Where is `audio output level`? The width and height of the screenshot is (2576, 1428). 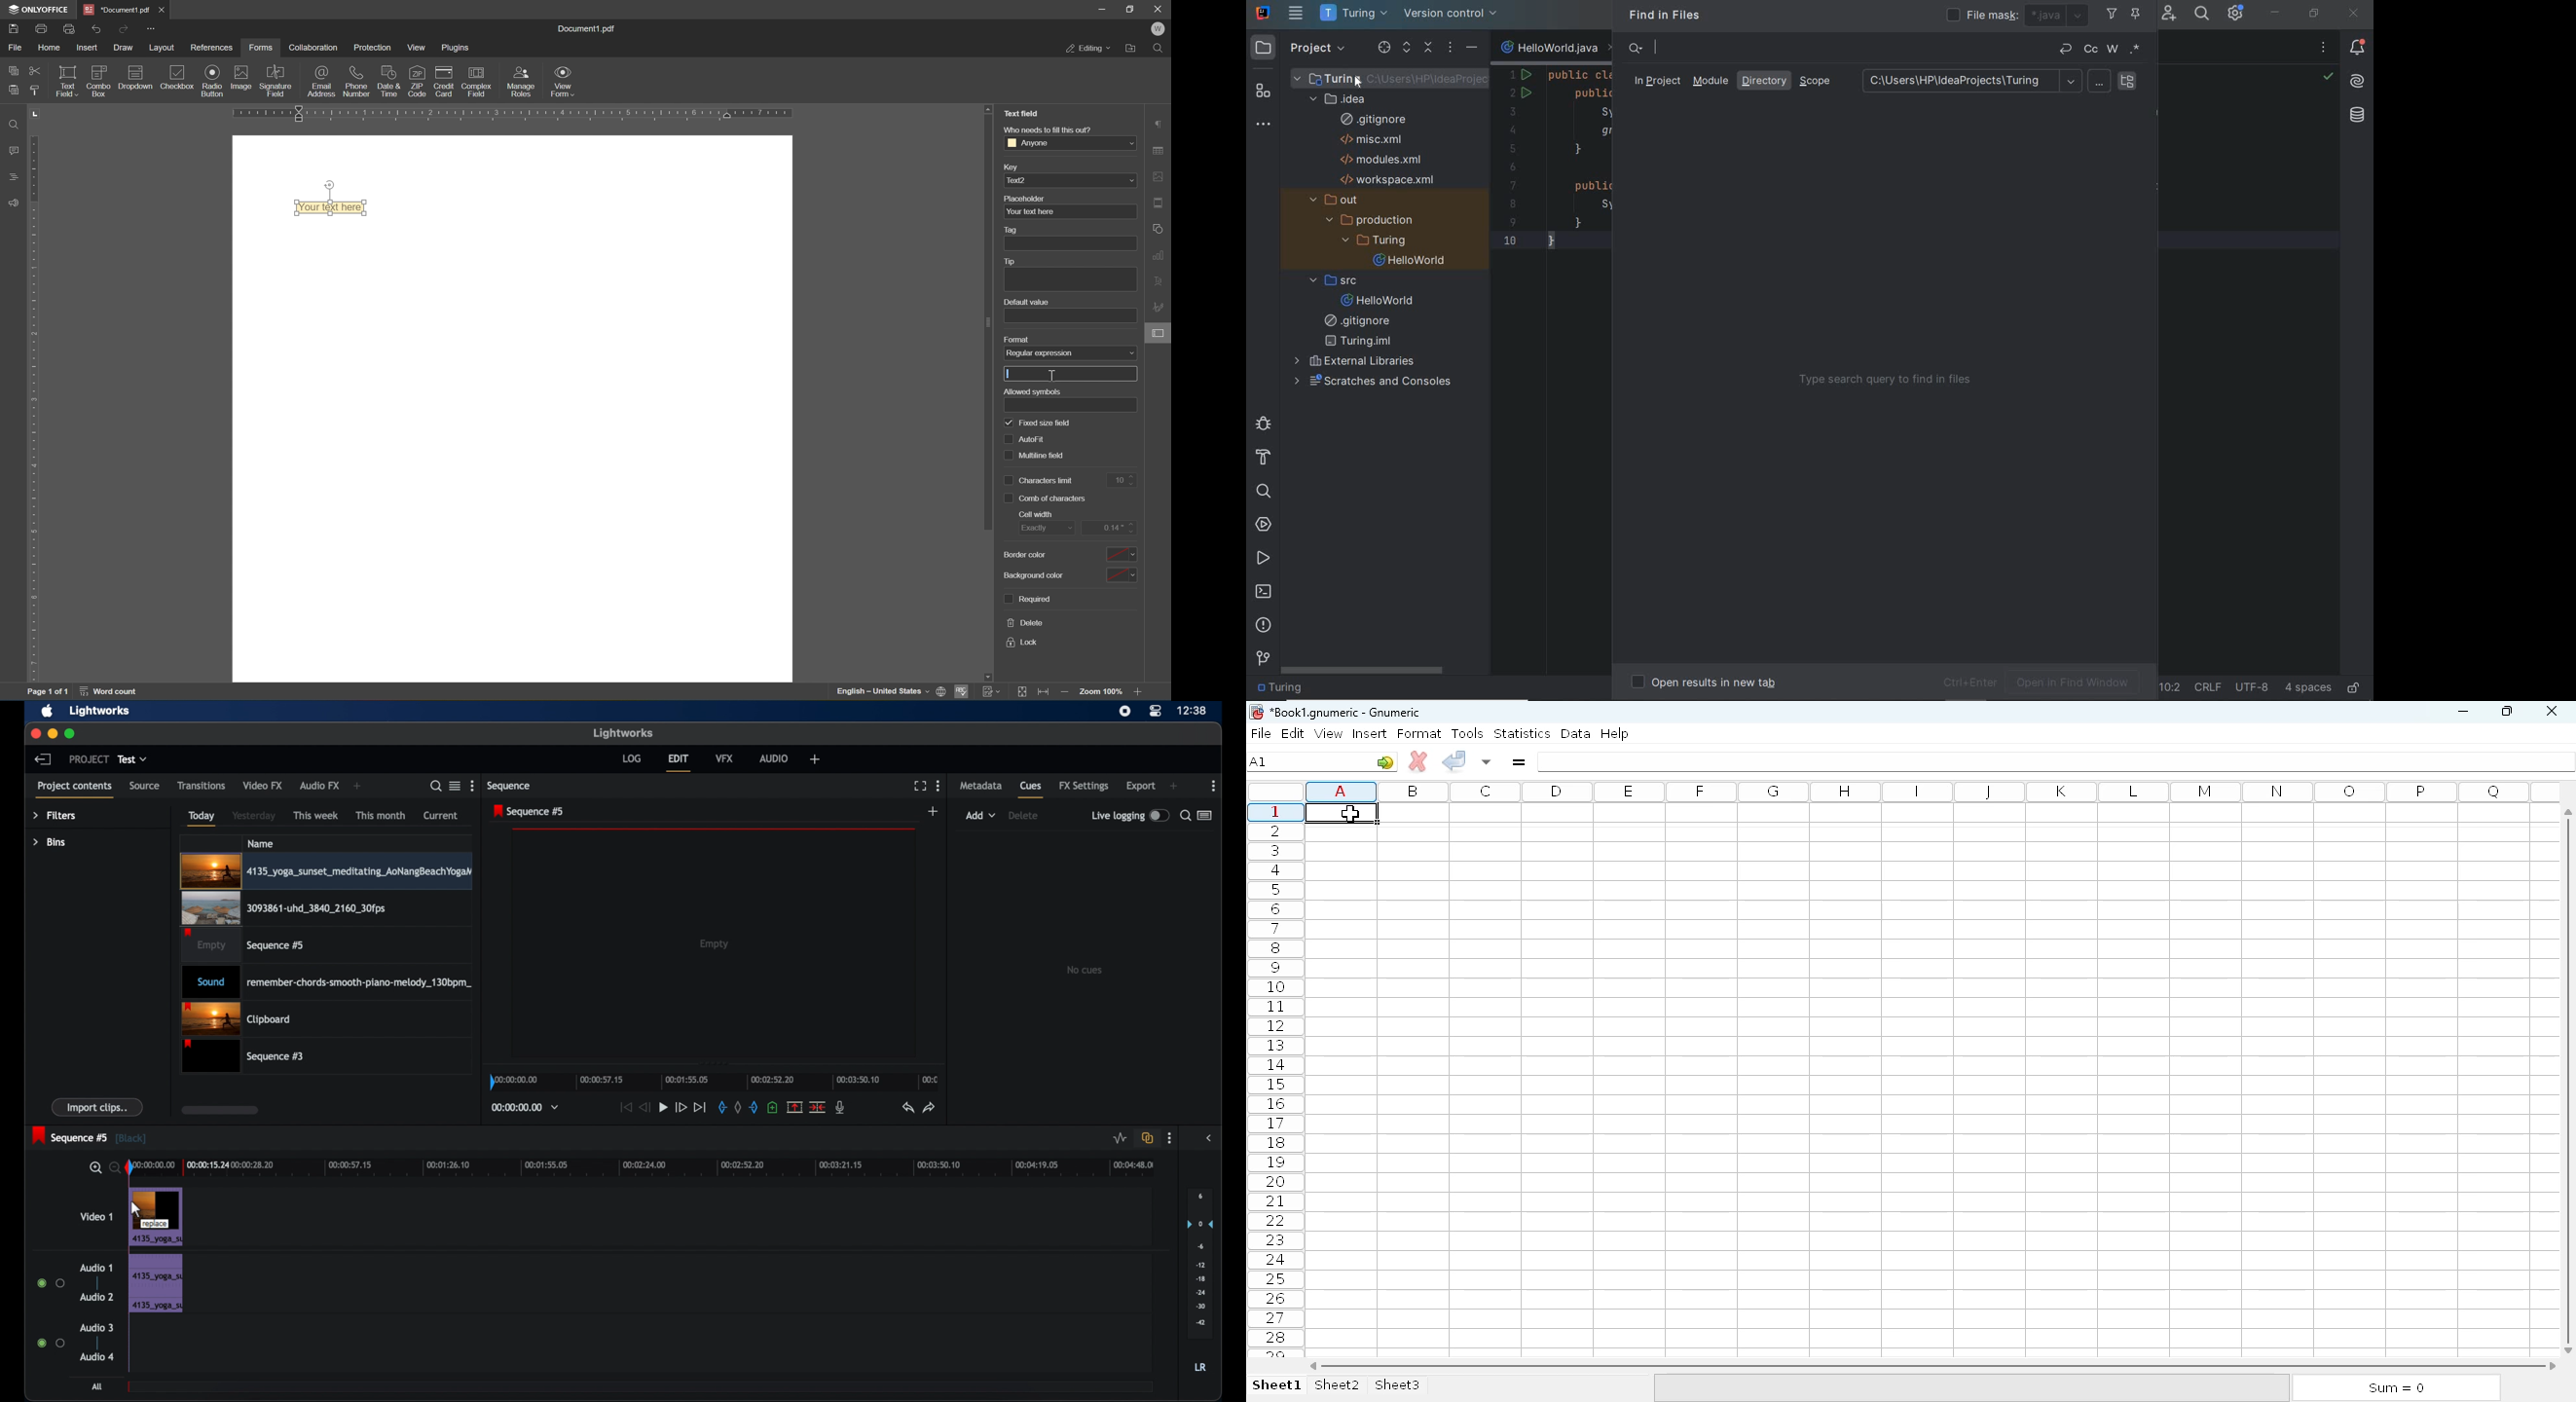 audio output level is located at coordinates (1200, 1259).